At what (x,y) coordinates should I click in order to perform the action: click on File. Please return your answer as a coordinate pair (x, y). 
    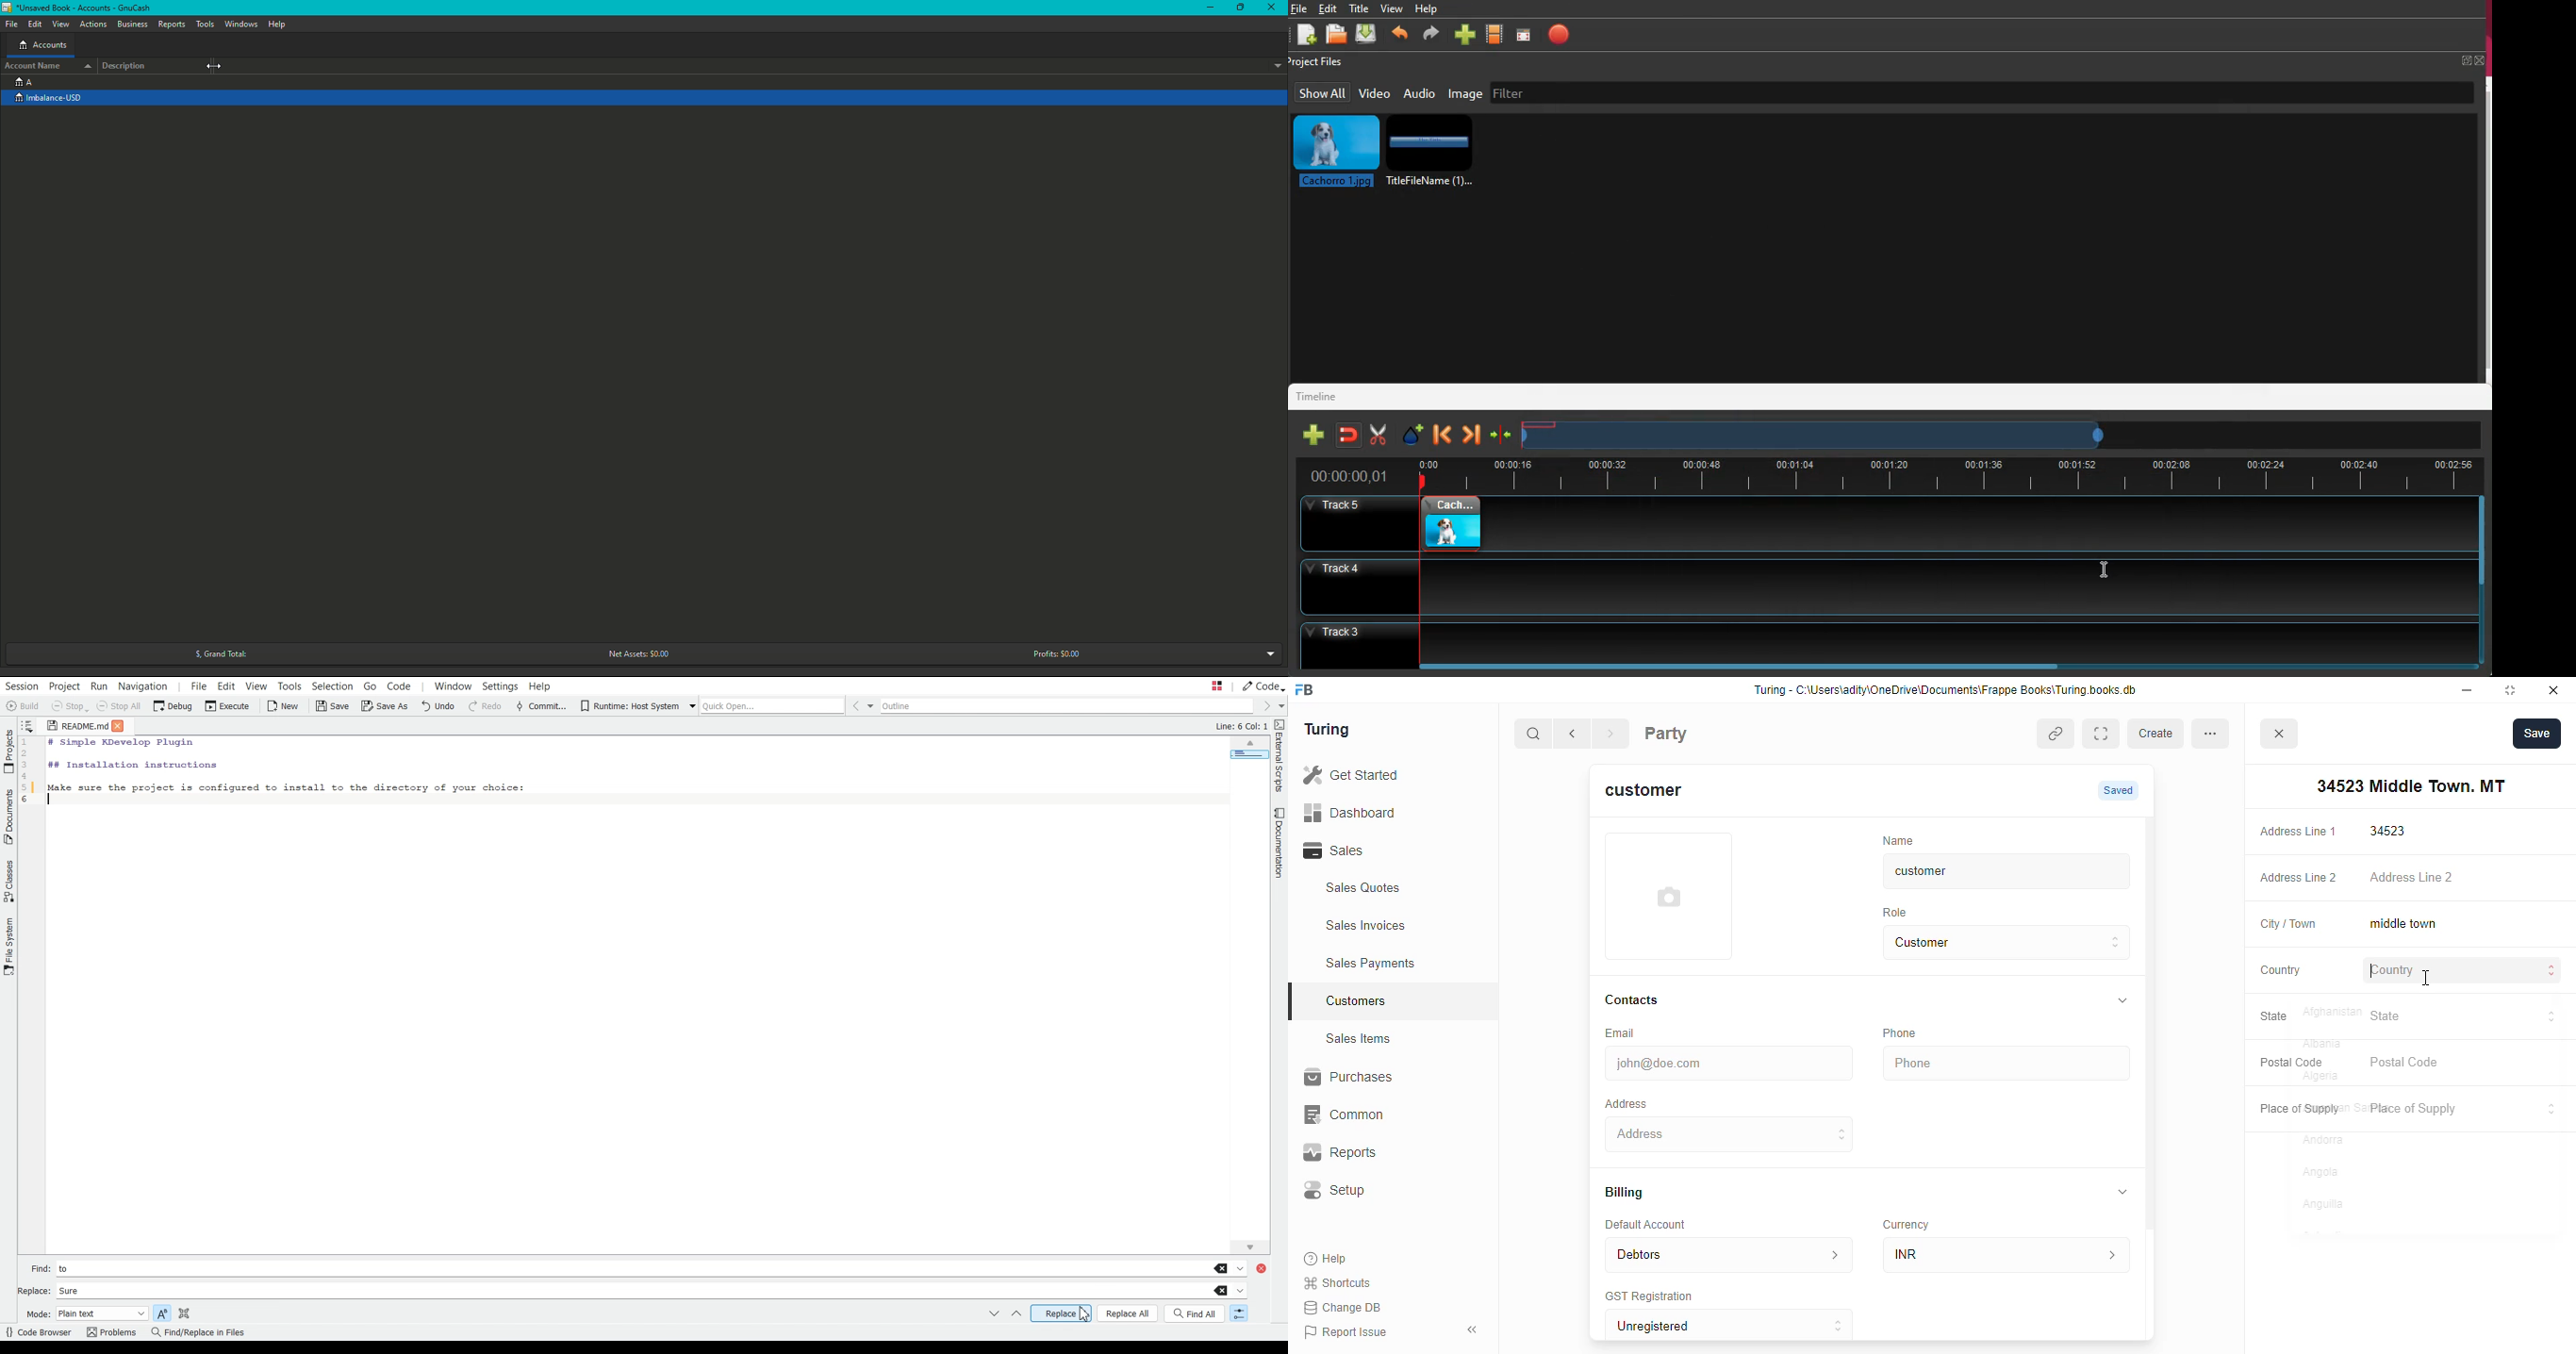
    Looking at the image, I should click on (15, 23).